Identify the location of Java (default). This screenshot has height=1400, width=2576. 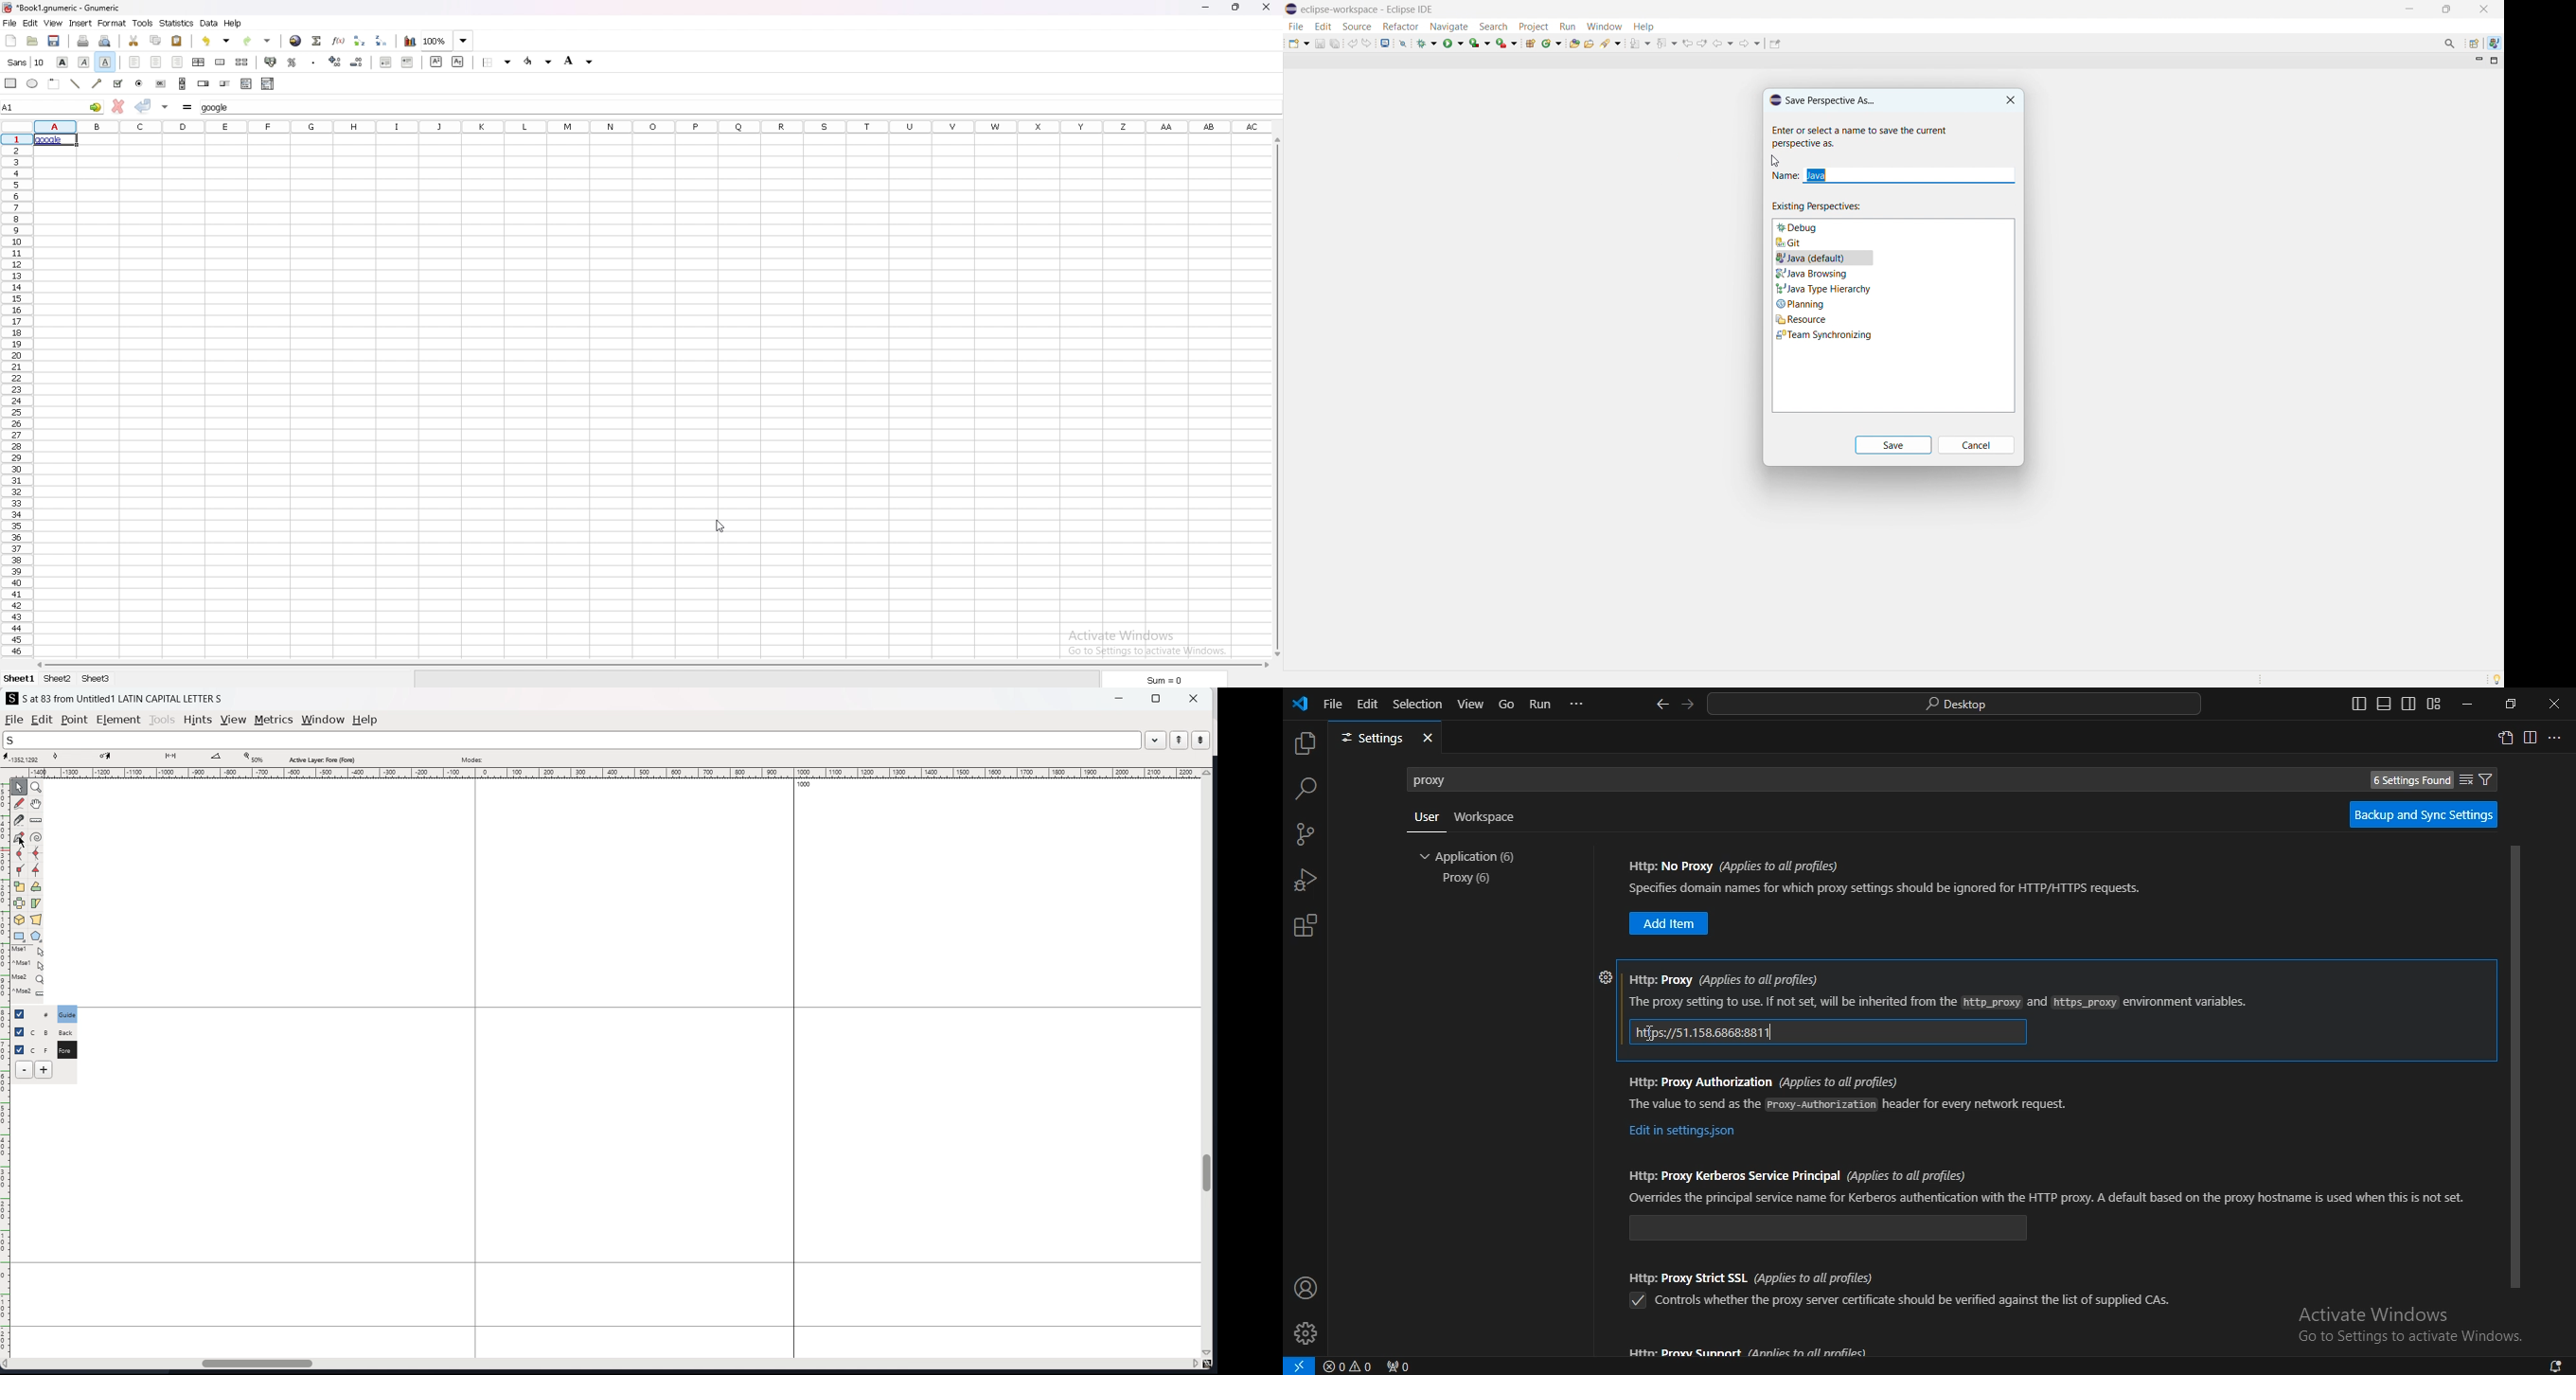
(1893, 257).